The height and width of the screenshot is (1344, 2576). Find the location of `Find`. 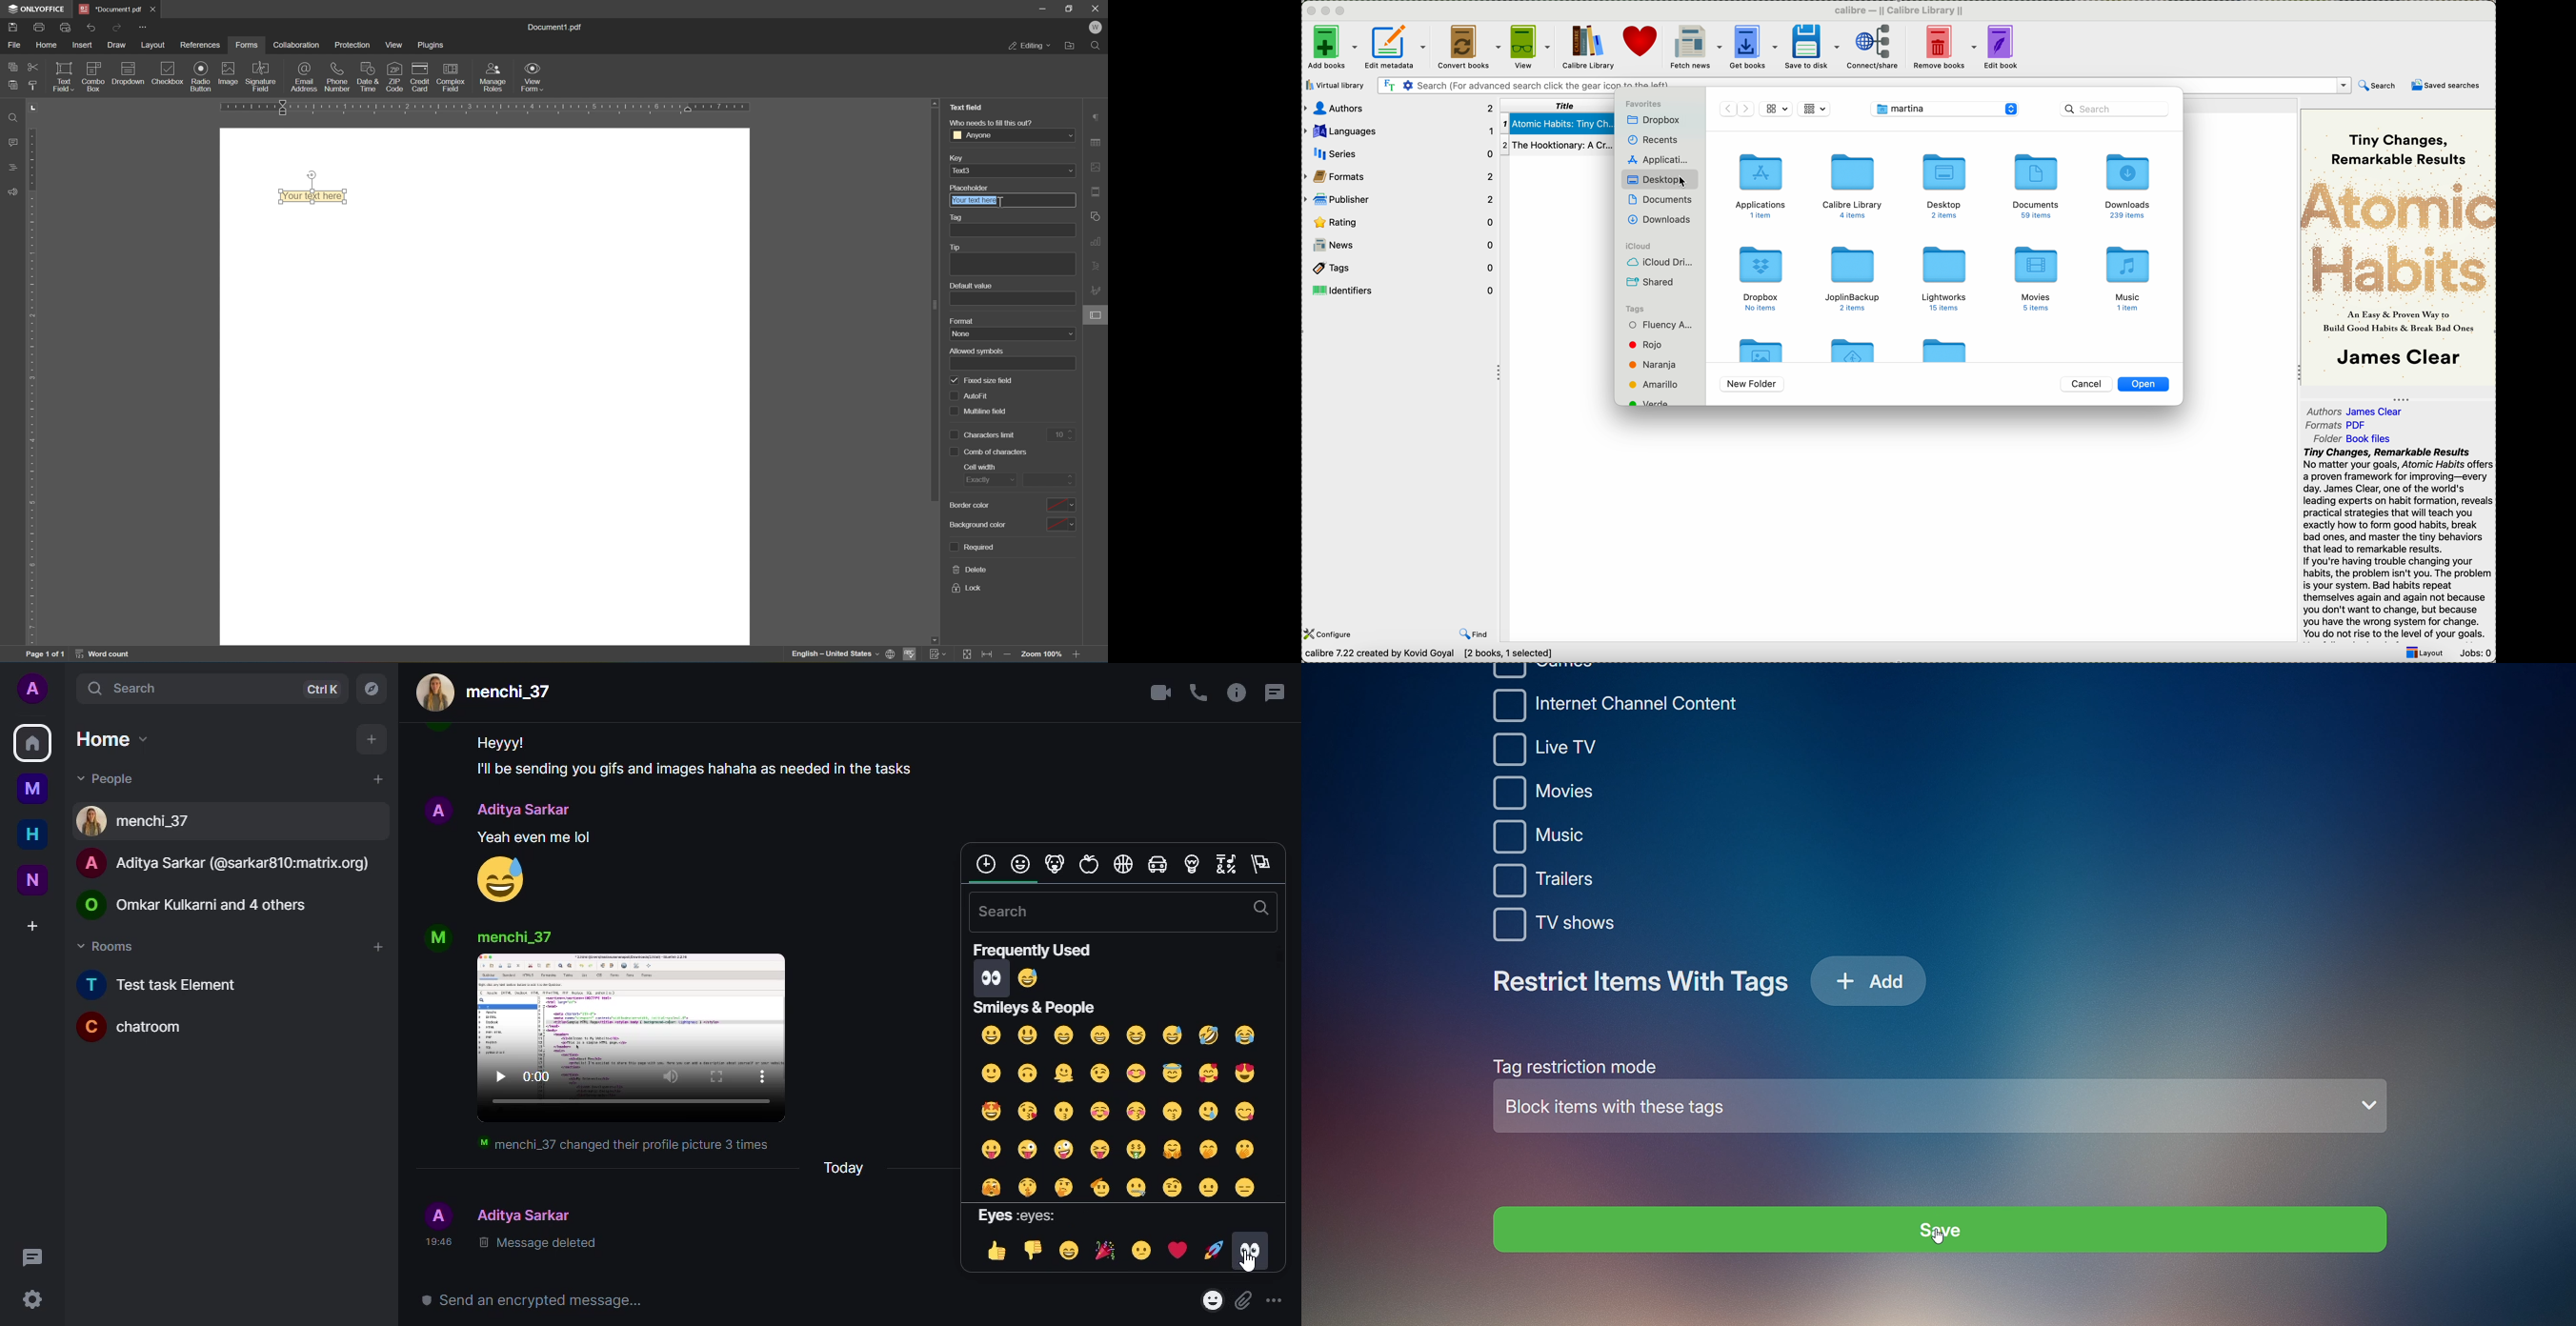

Find is located at coordinates (1099, 45).